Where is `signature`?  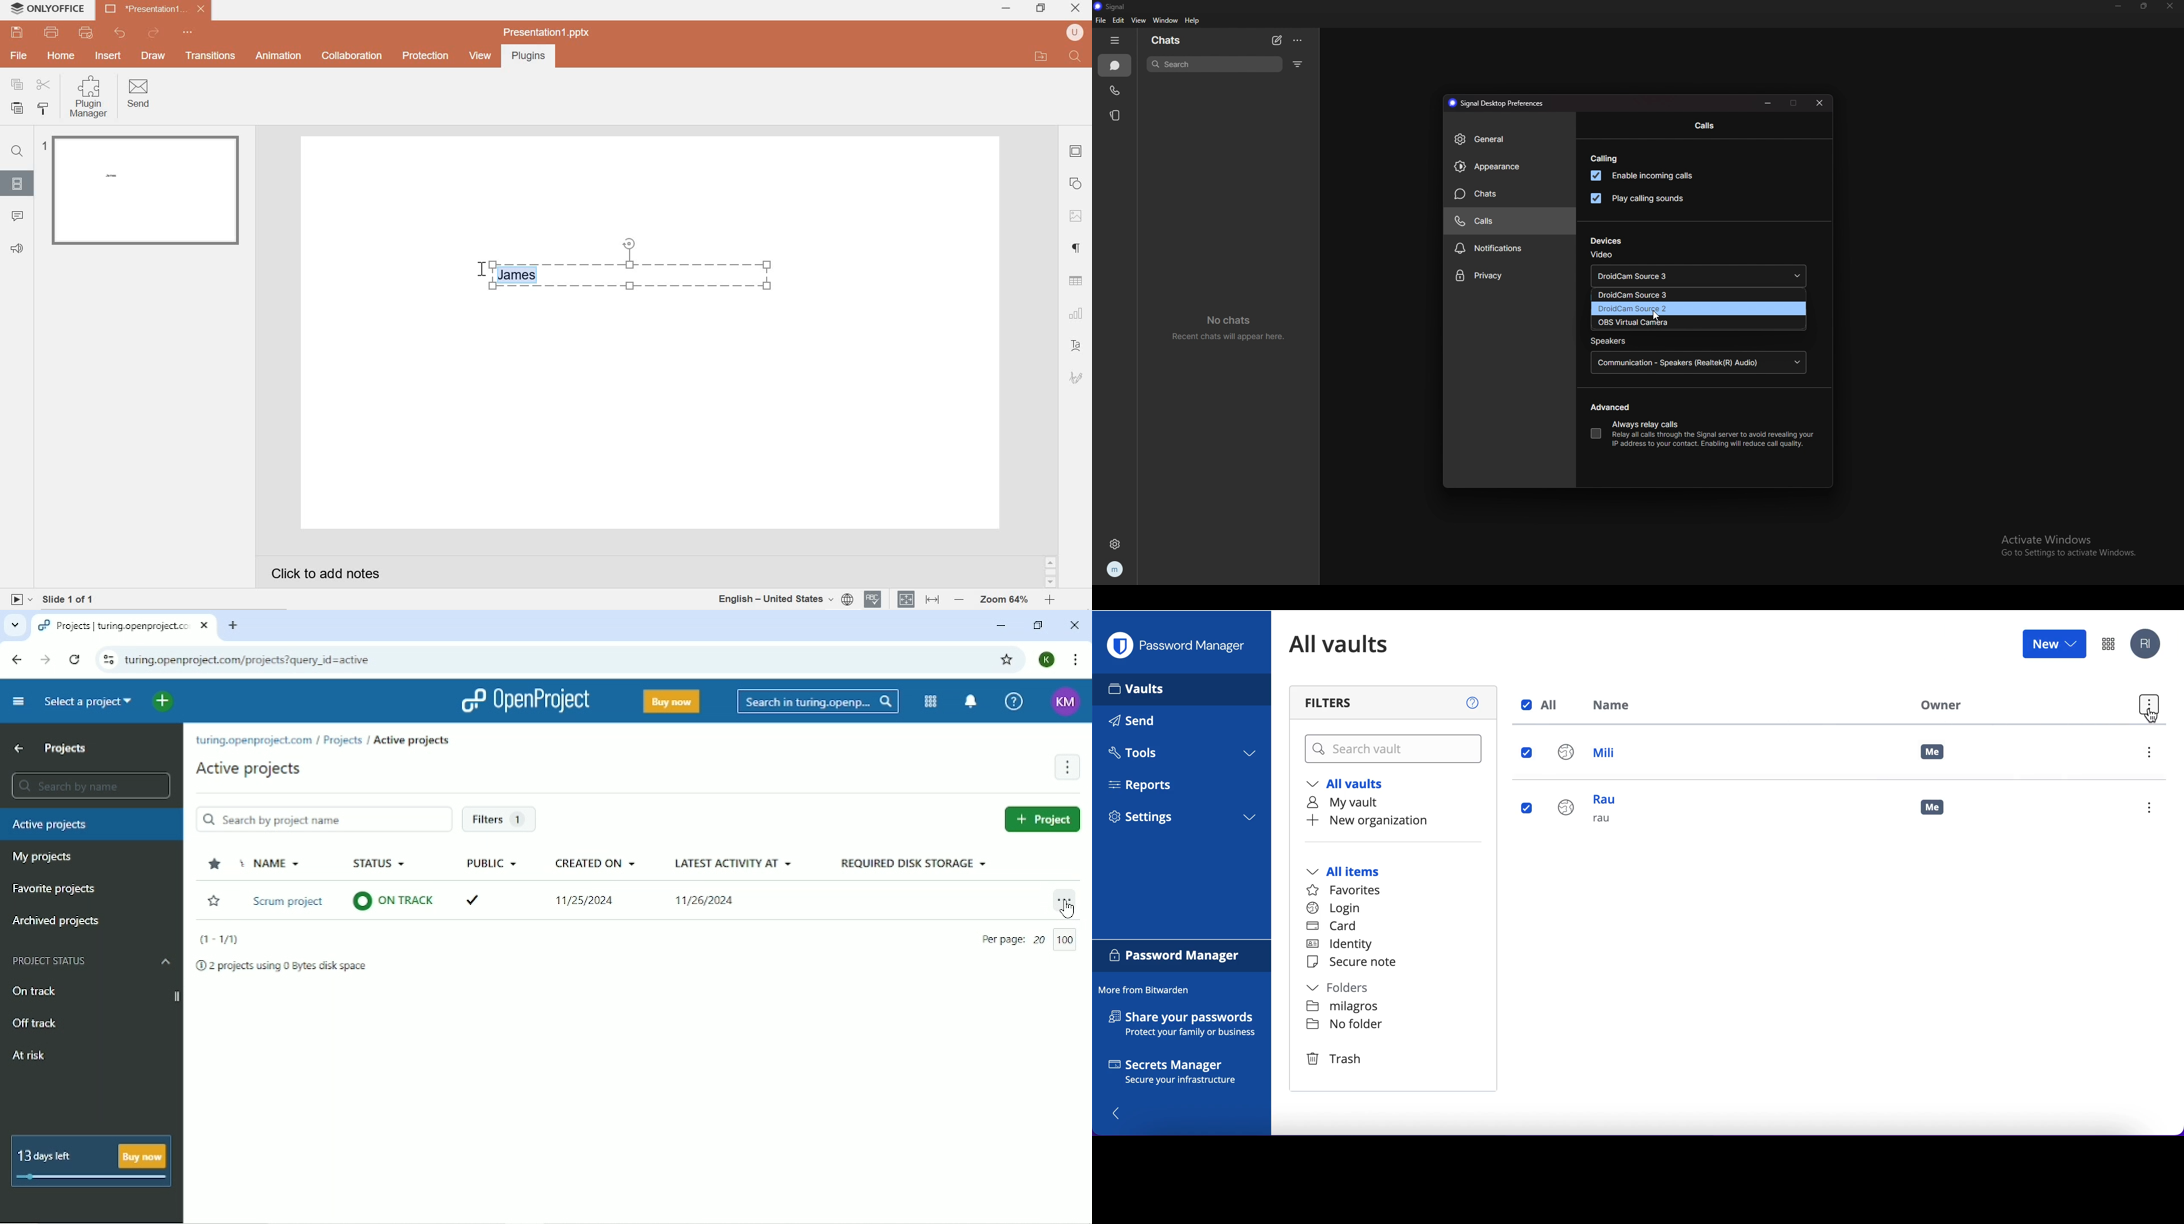 signature is located at coordinates (1077, 378).